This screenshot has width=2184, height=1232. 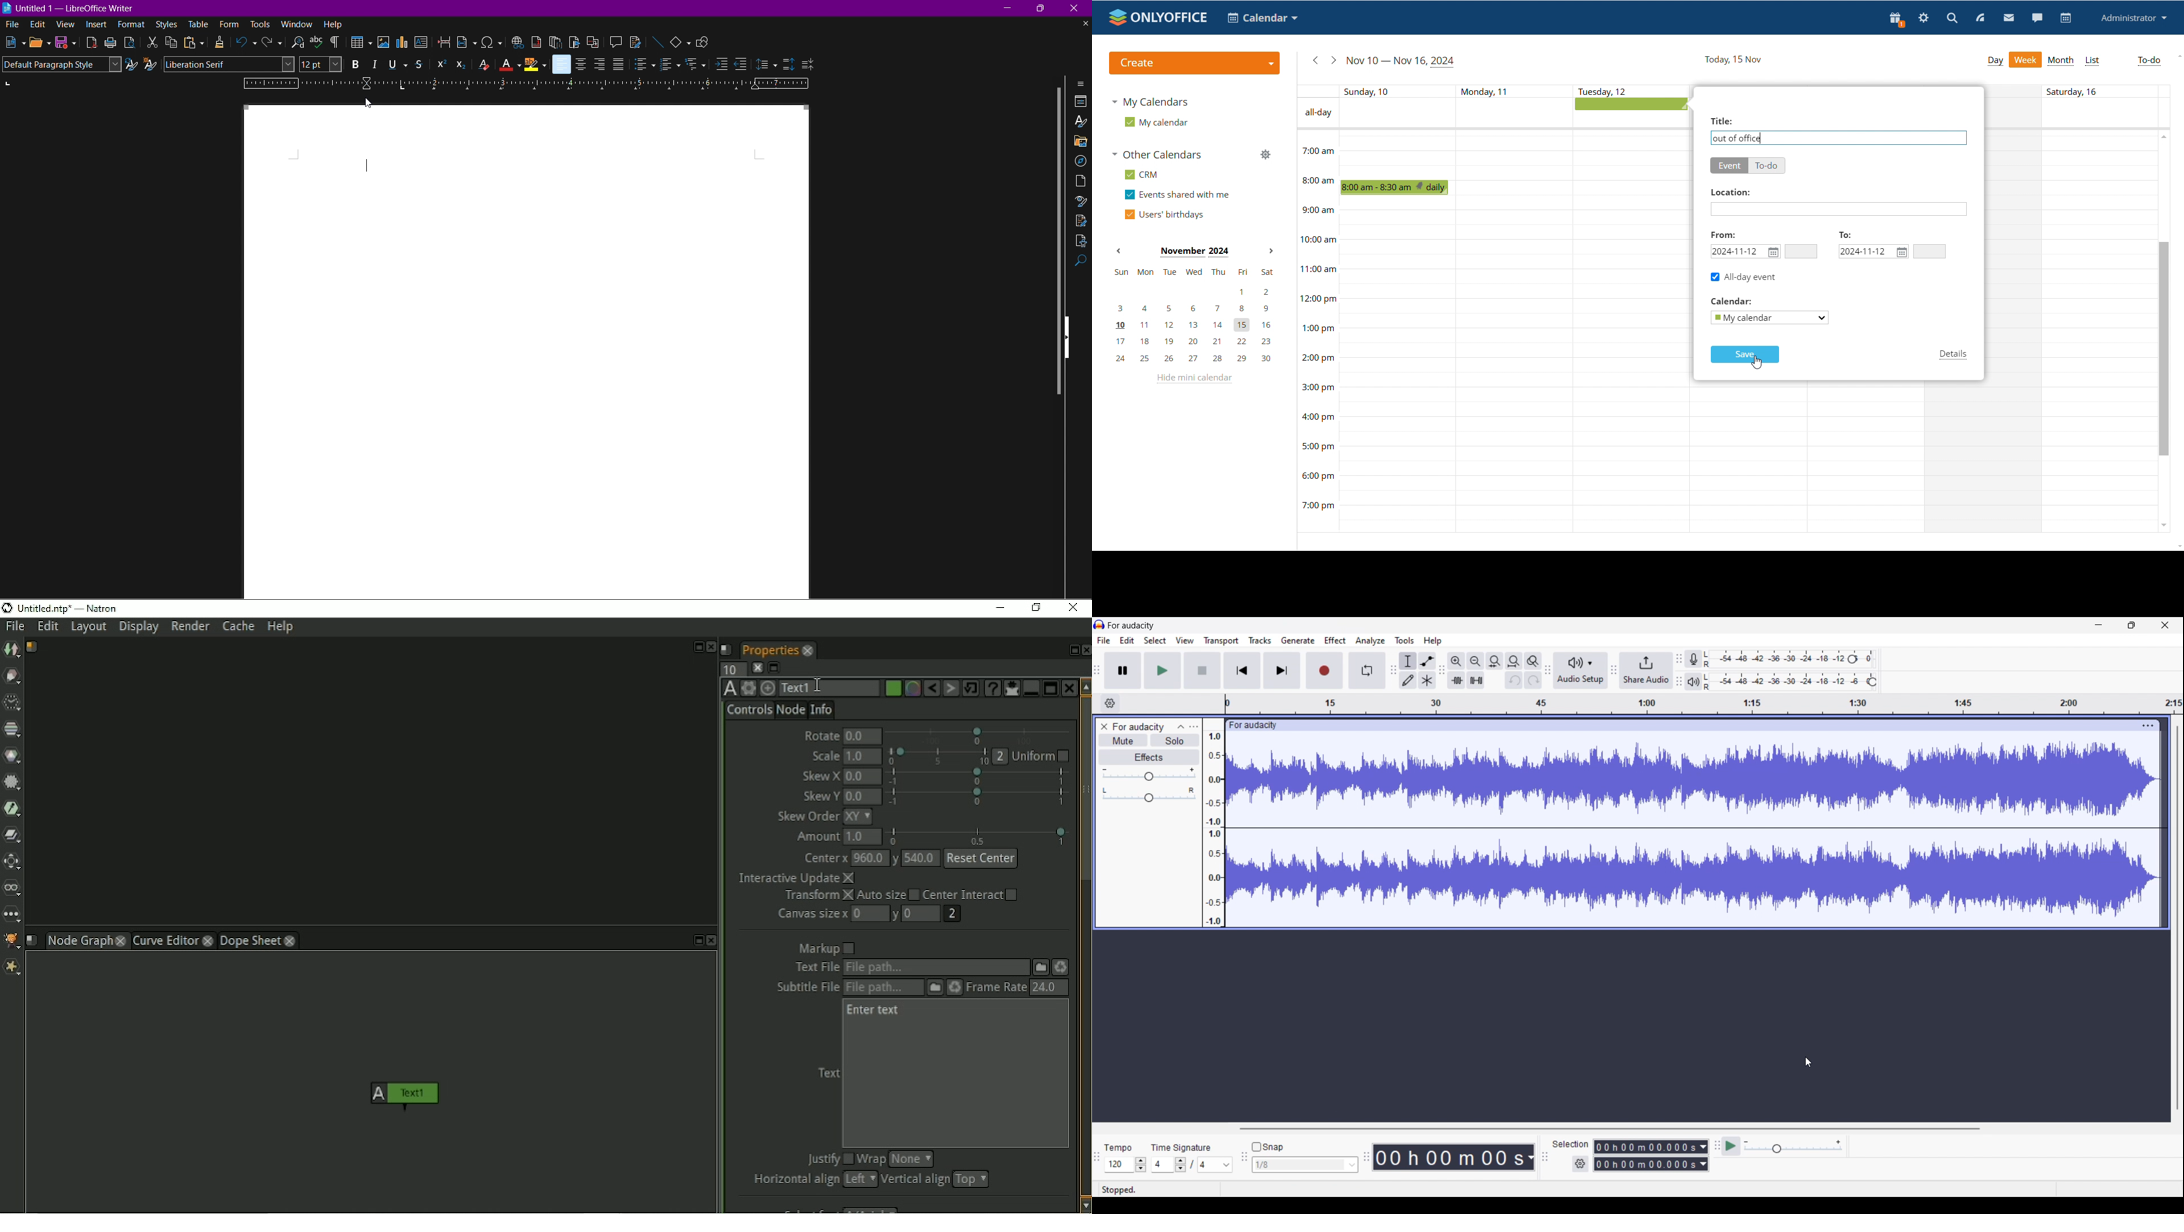 I want to click on Header to change pan, so click(x=1149, y=798).